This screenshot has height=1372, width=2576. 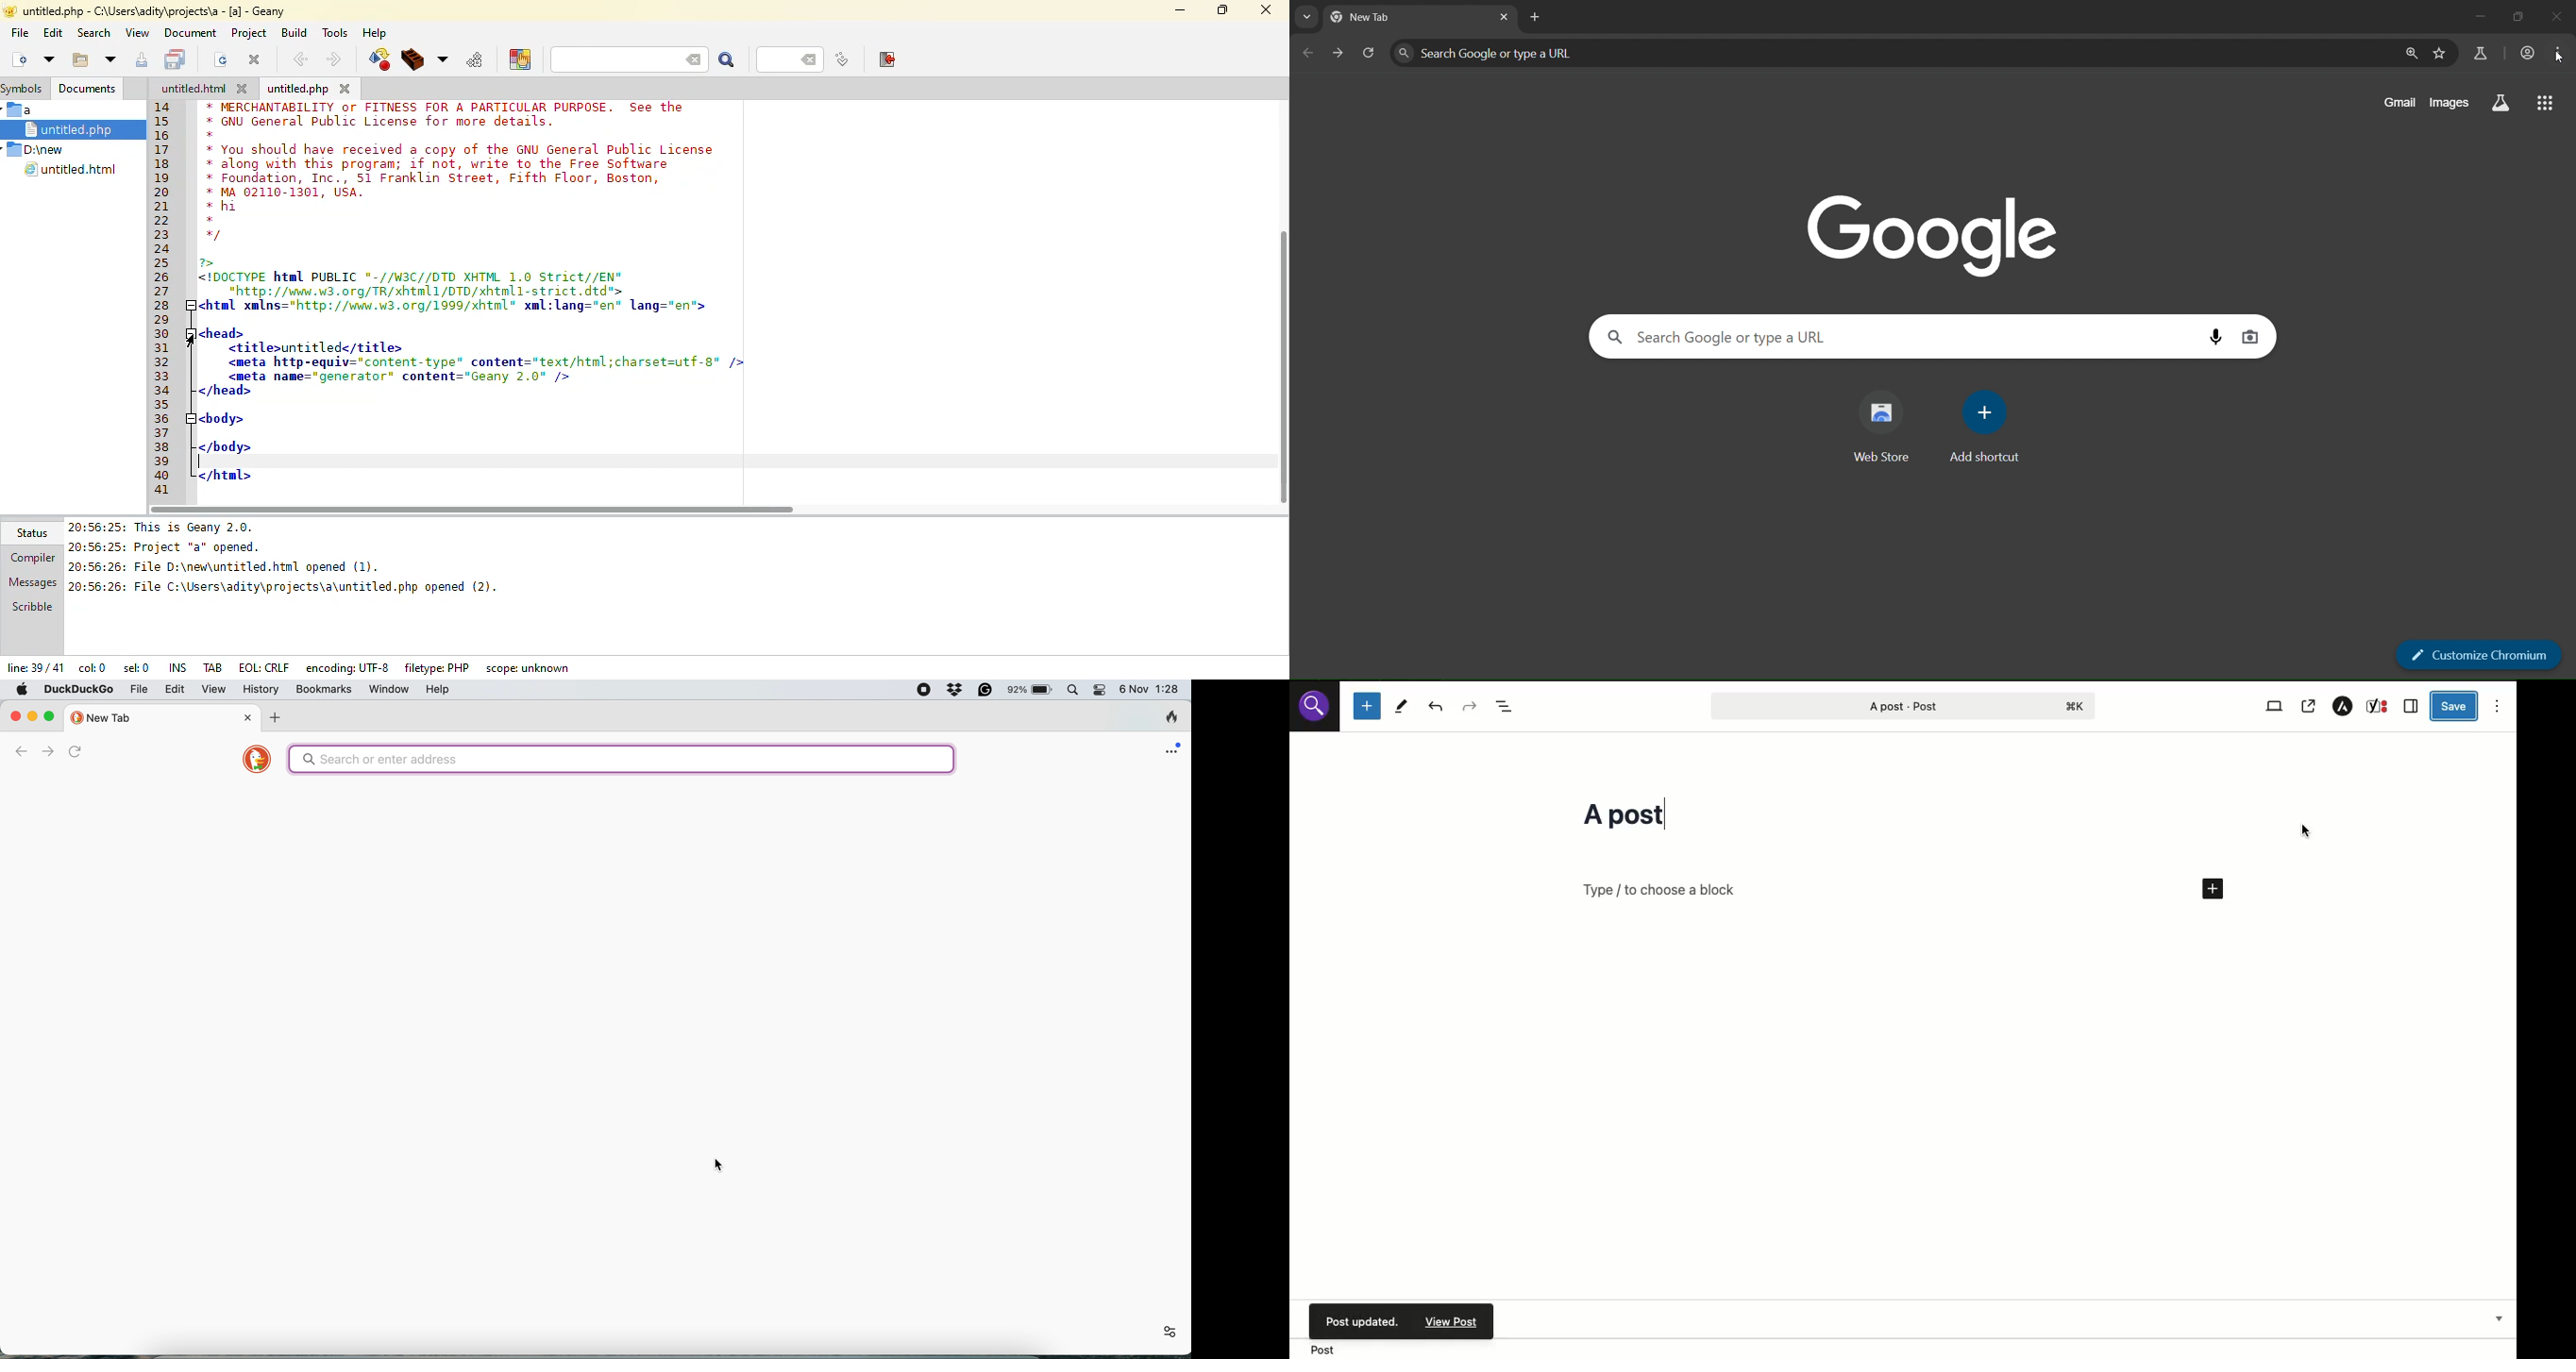 I want to click on Save, so click(x=2455, y=705).